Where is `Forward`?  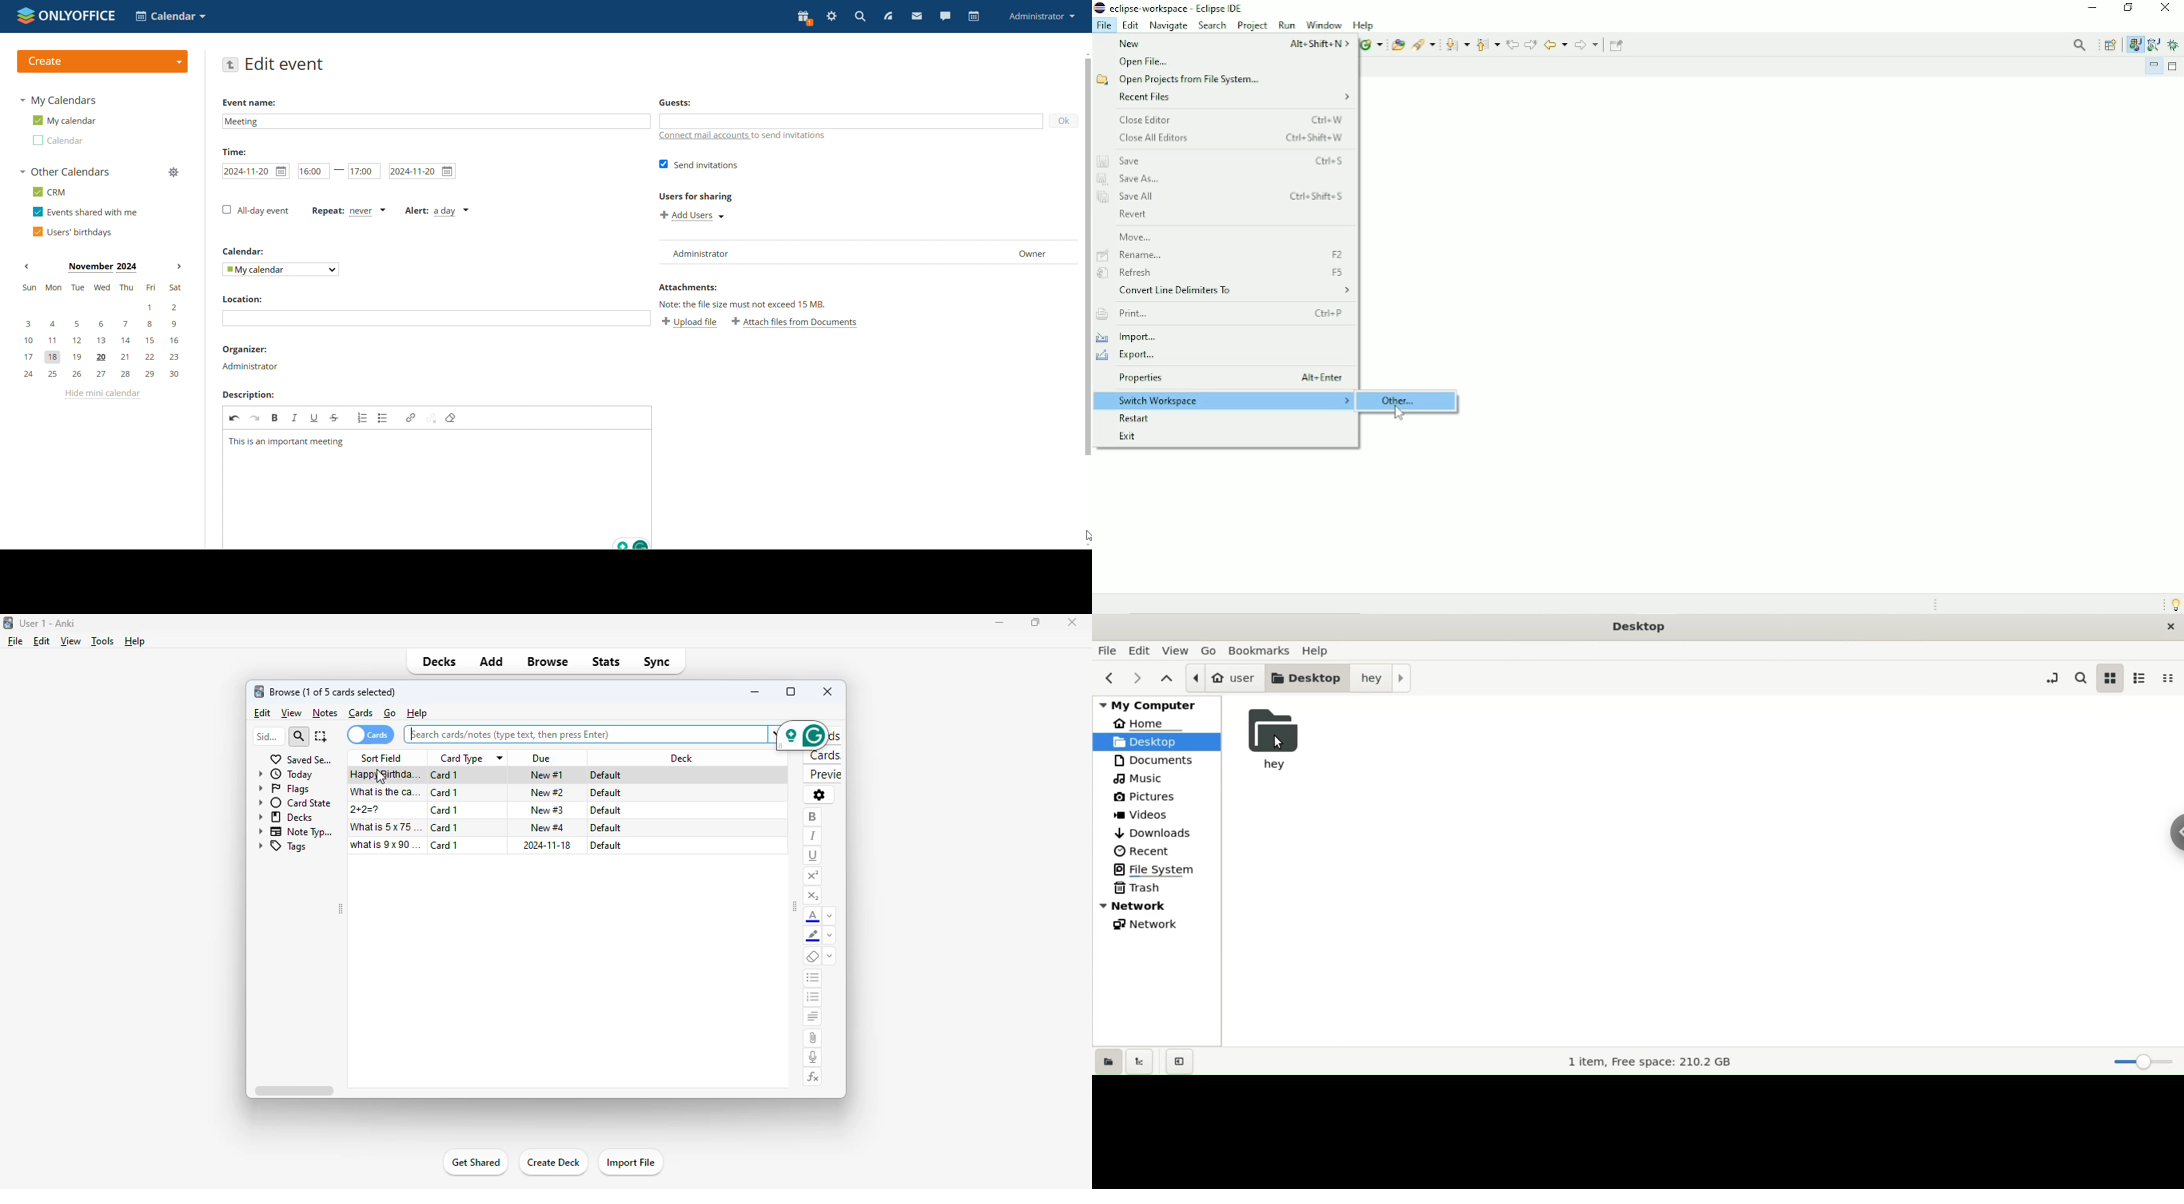
Forward is located at coordinates (1587, 45).